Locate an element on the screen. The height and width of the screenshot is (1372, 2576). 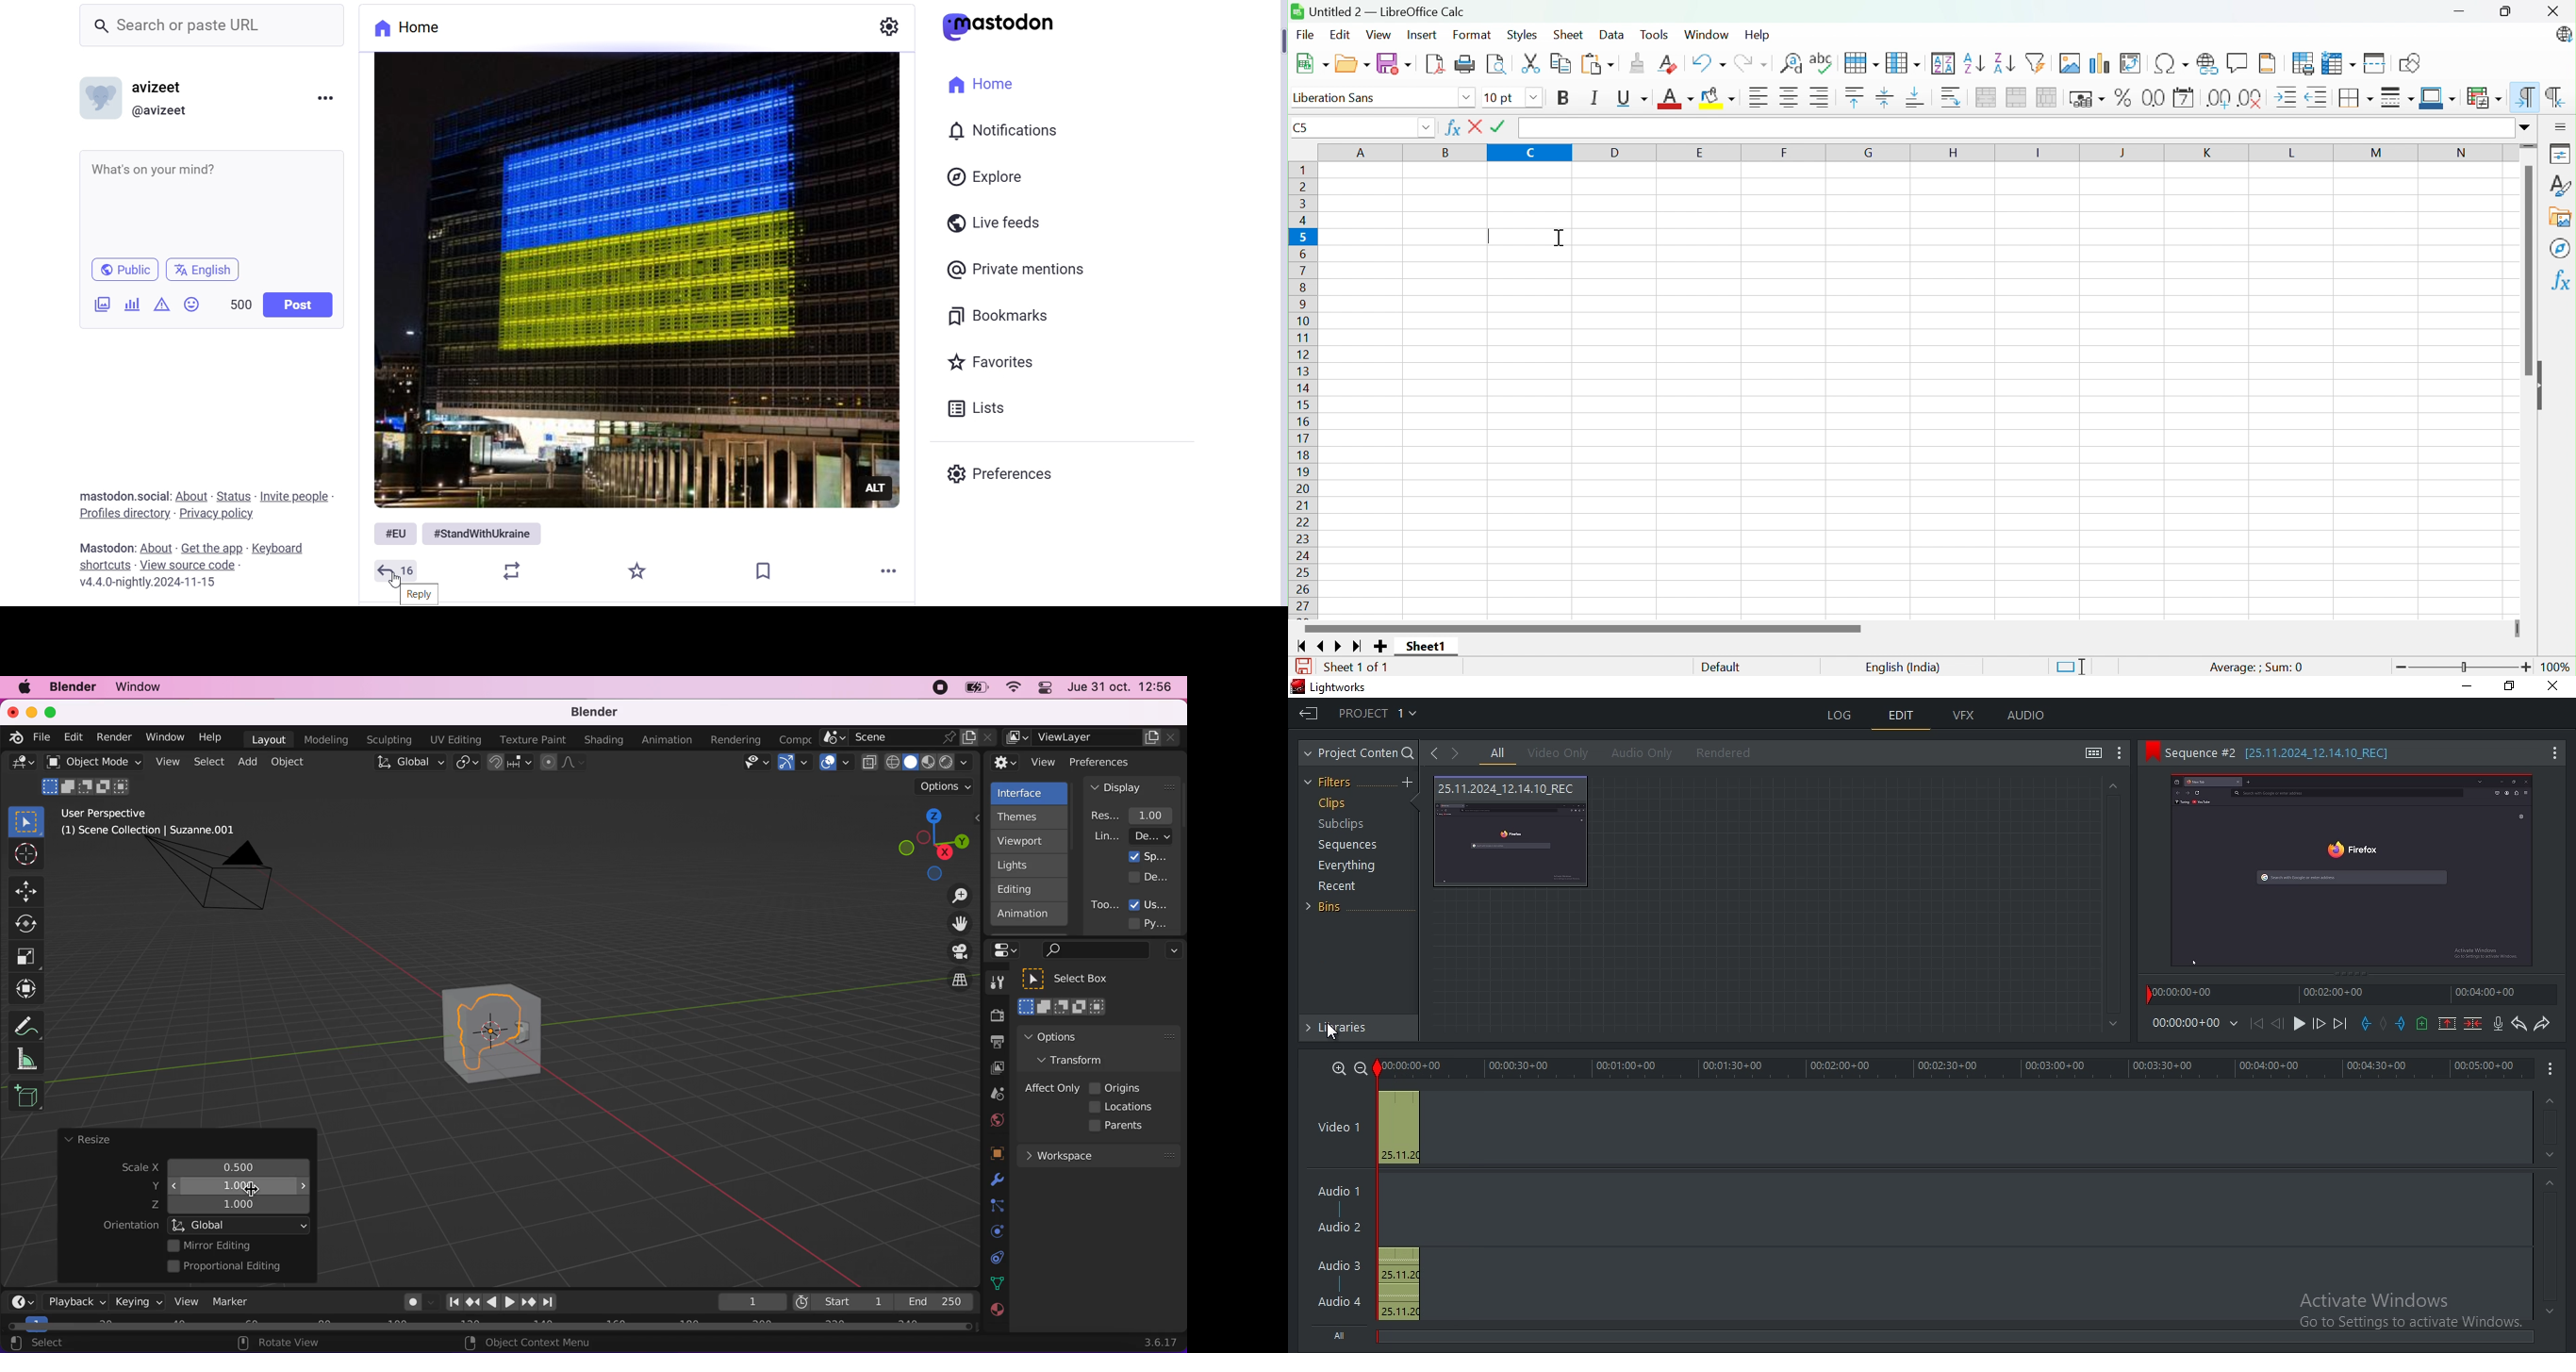
 is located at coordinates (1456, 753).